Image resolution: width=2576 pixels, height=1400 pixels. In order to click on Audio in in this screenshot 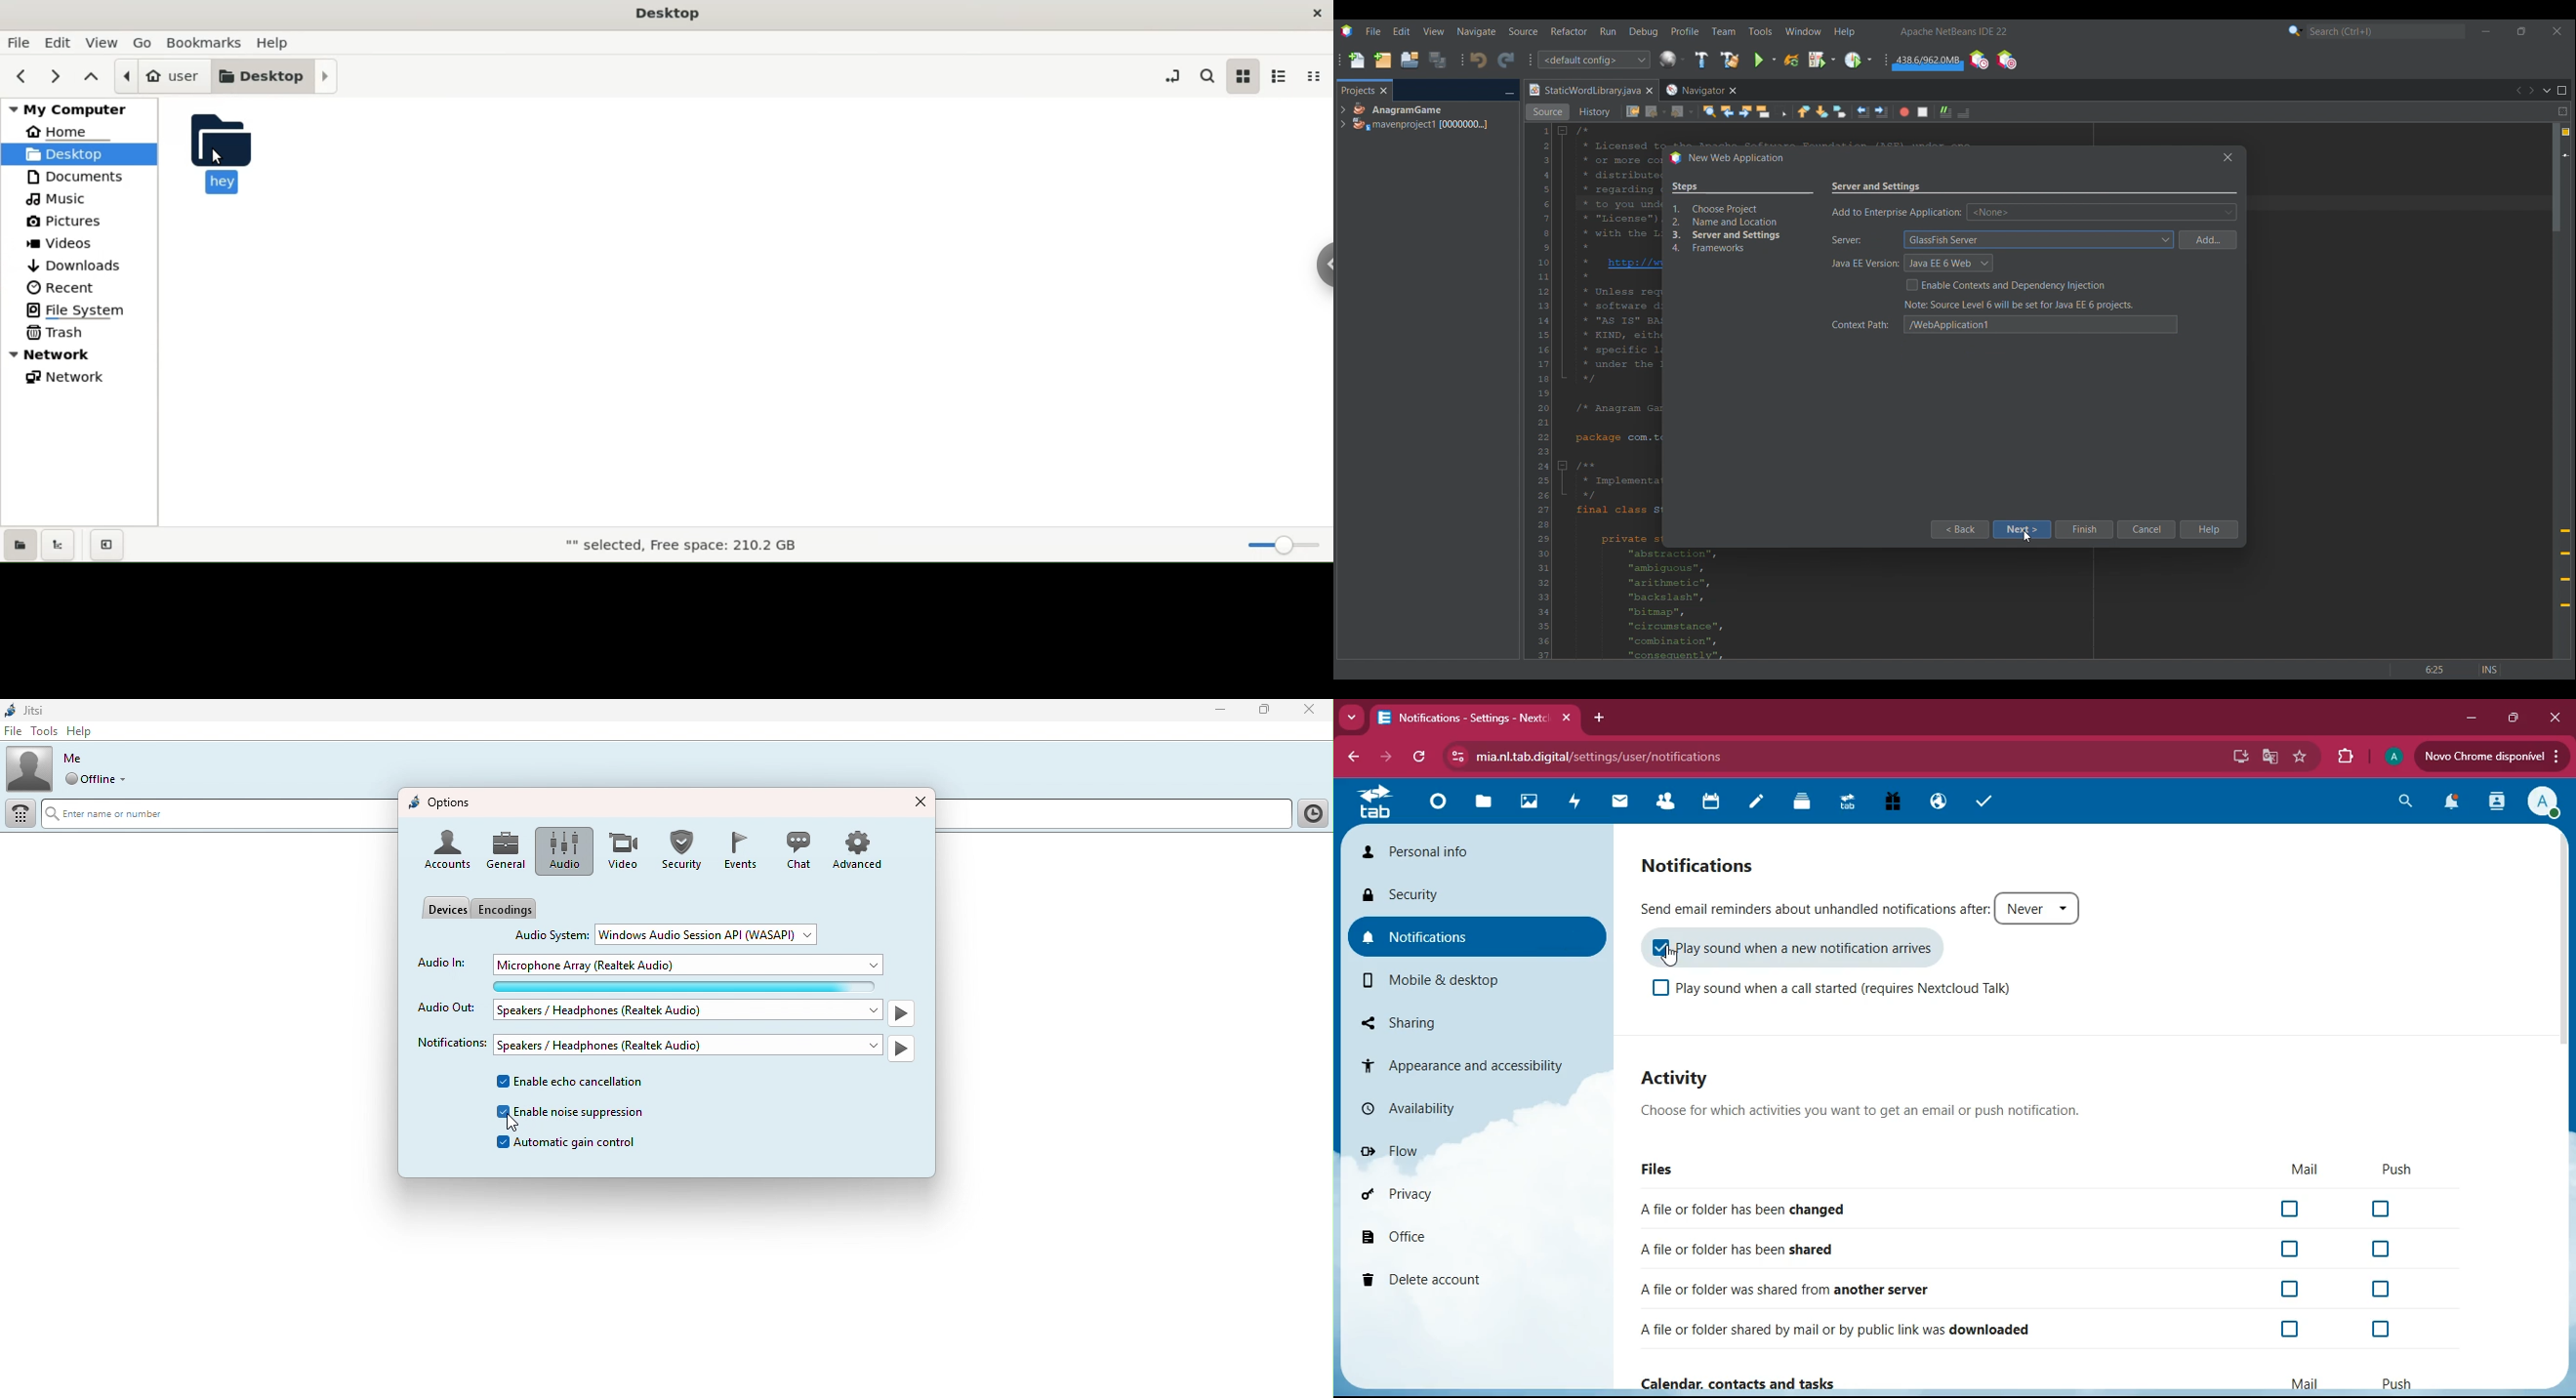, I will do `click(441, 962)`.